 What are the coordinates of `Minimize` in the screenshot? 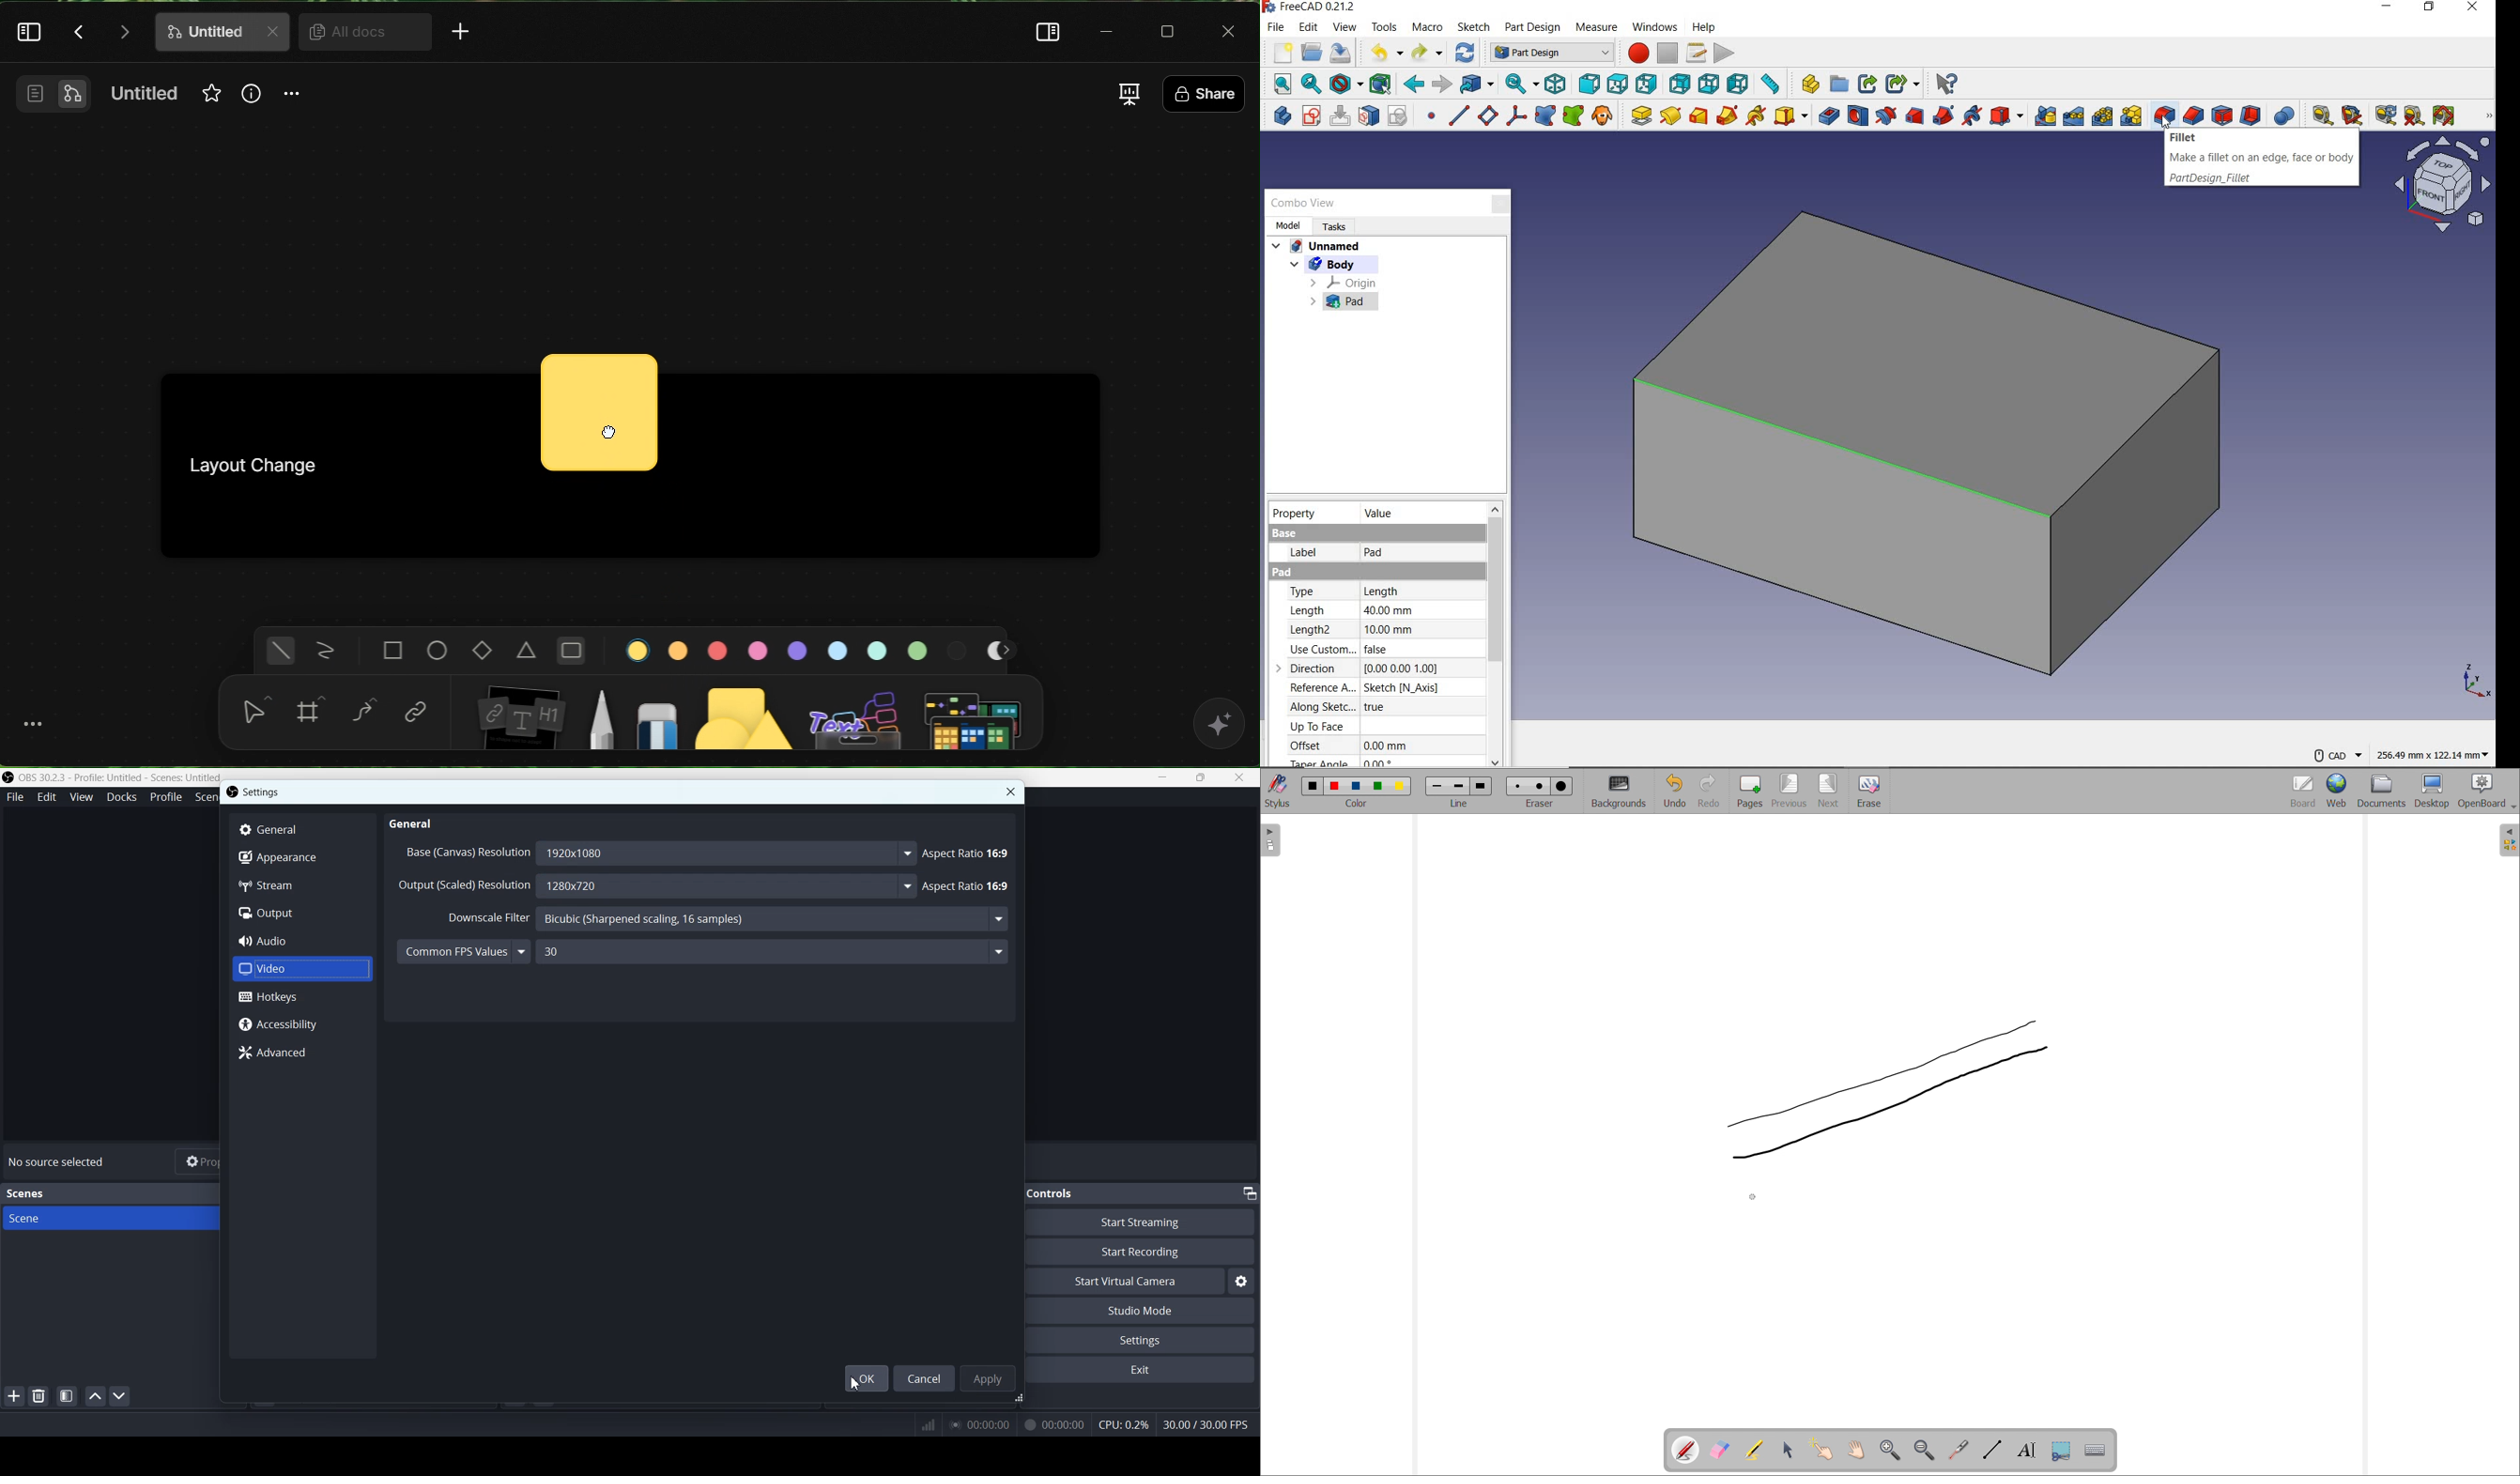 It's located at (1249, 1193).